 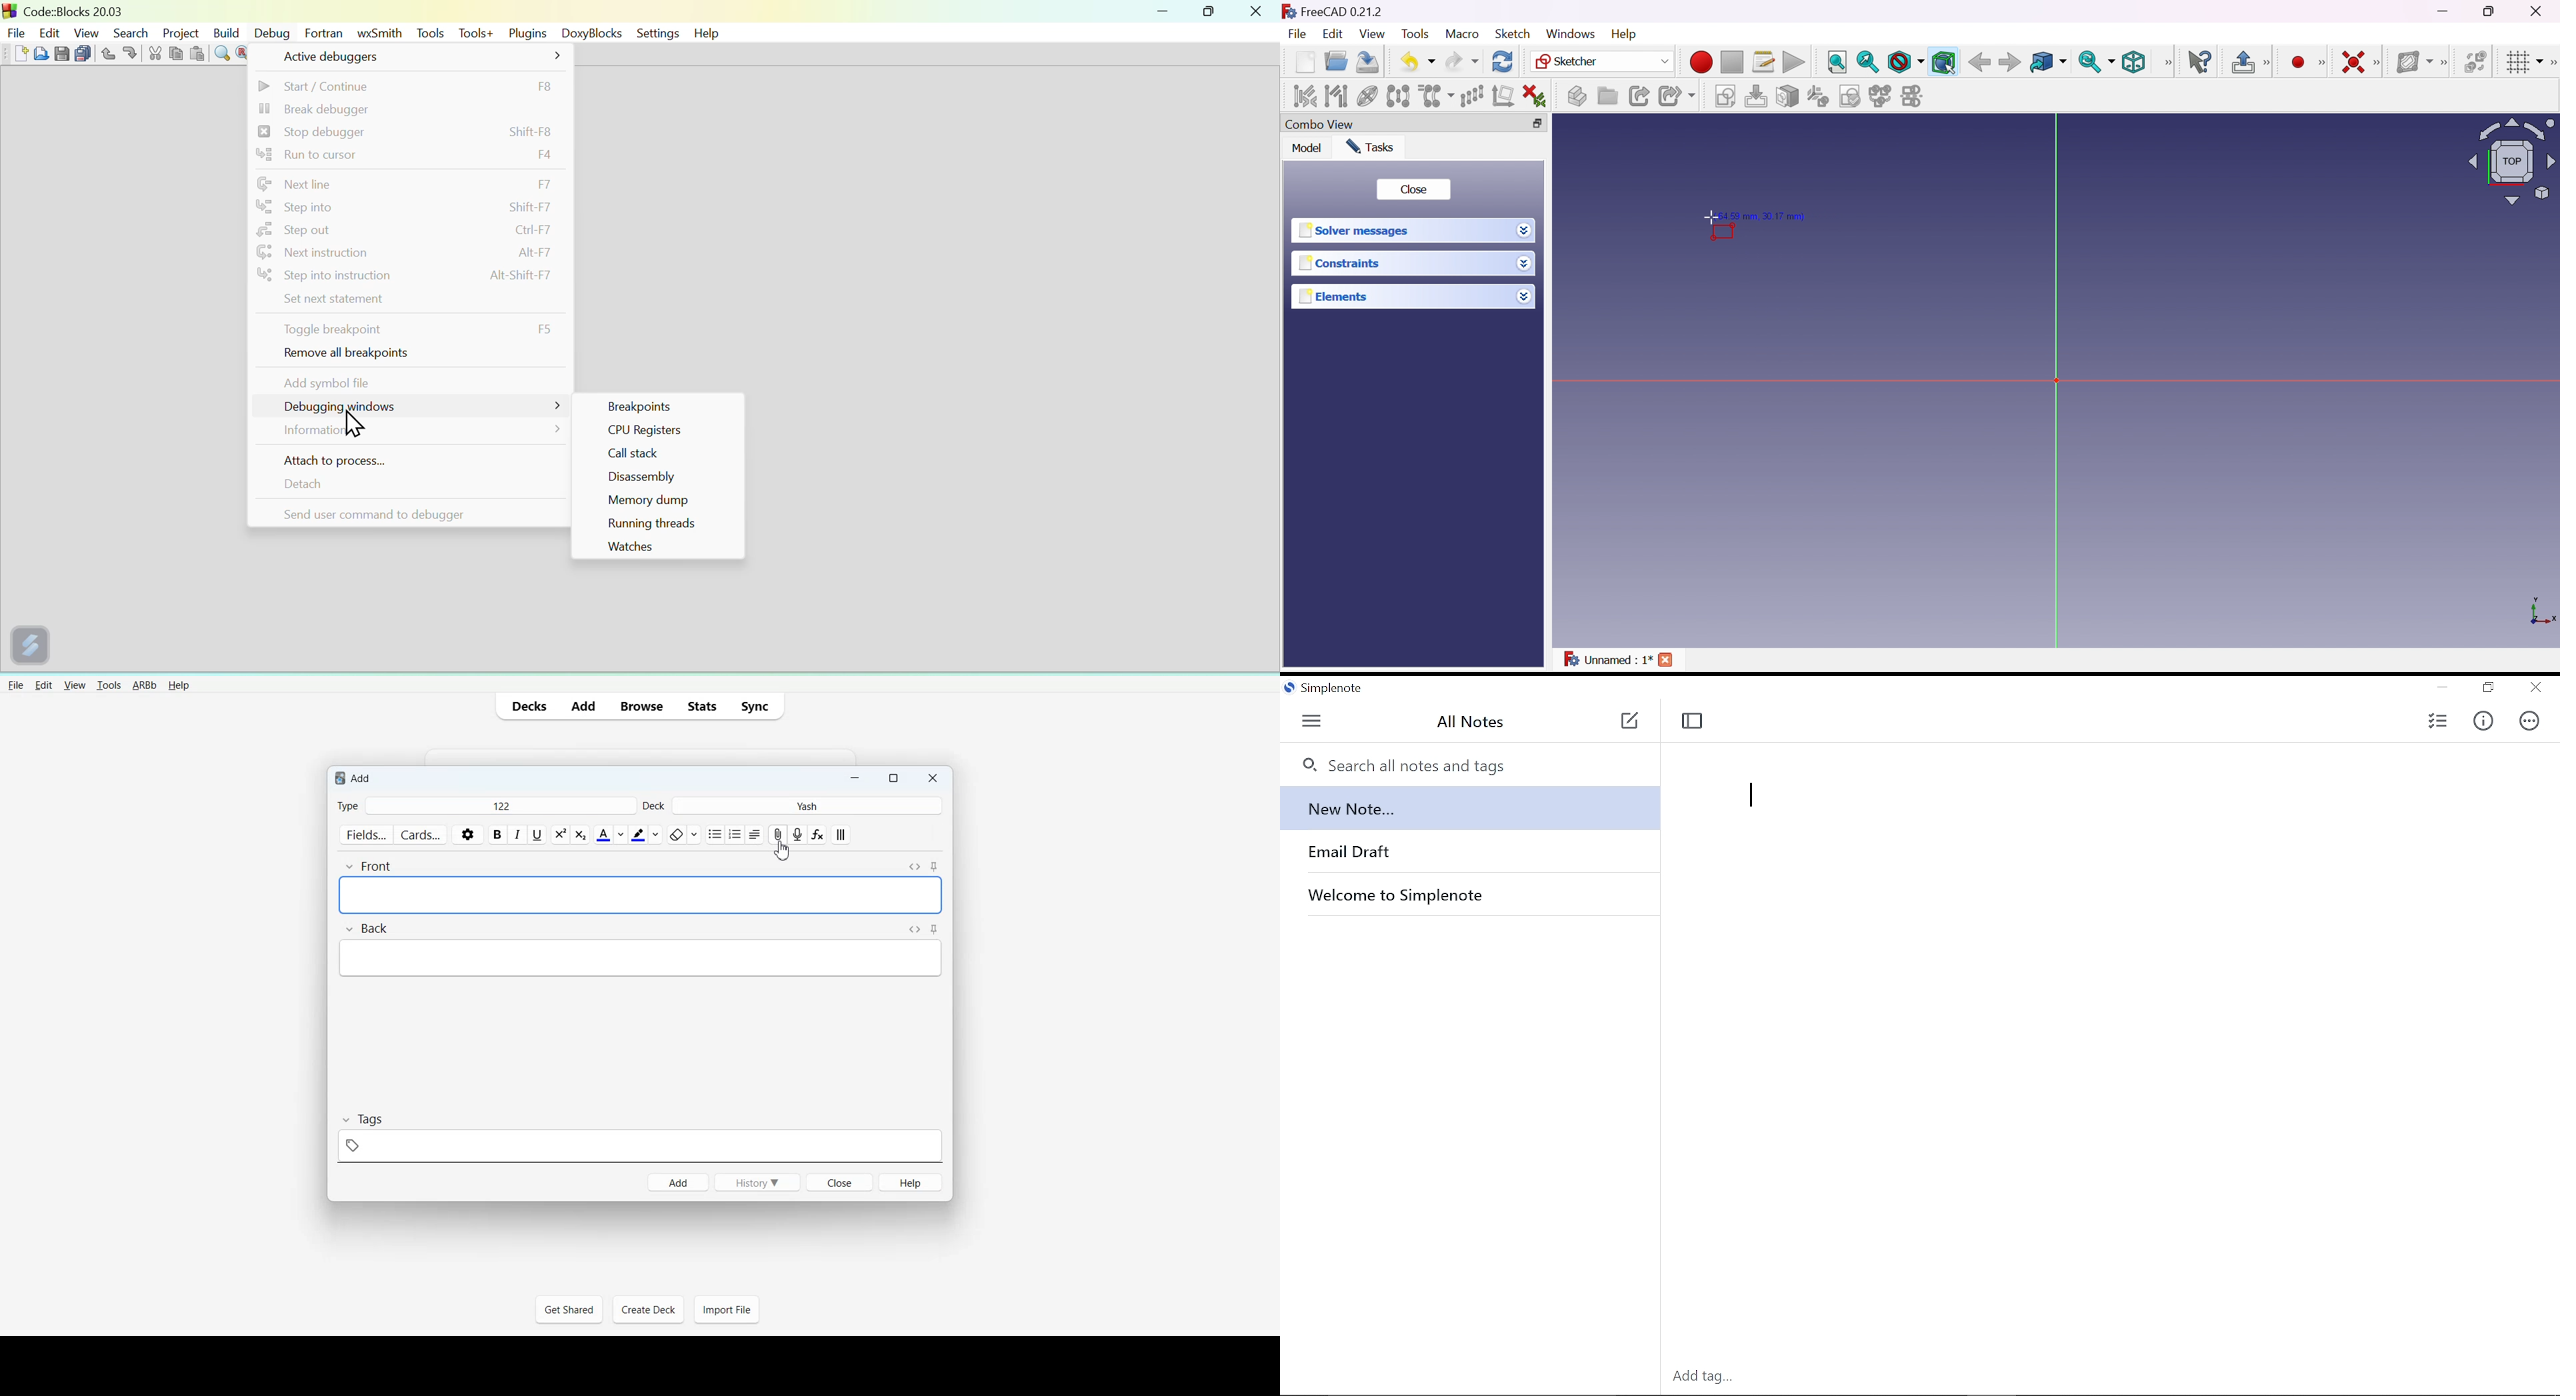 I want to click on Highlight Text Color, so click(x=646, y=834).